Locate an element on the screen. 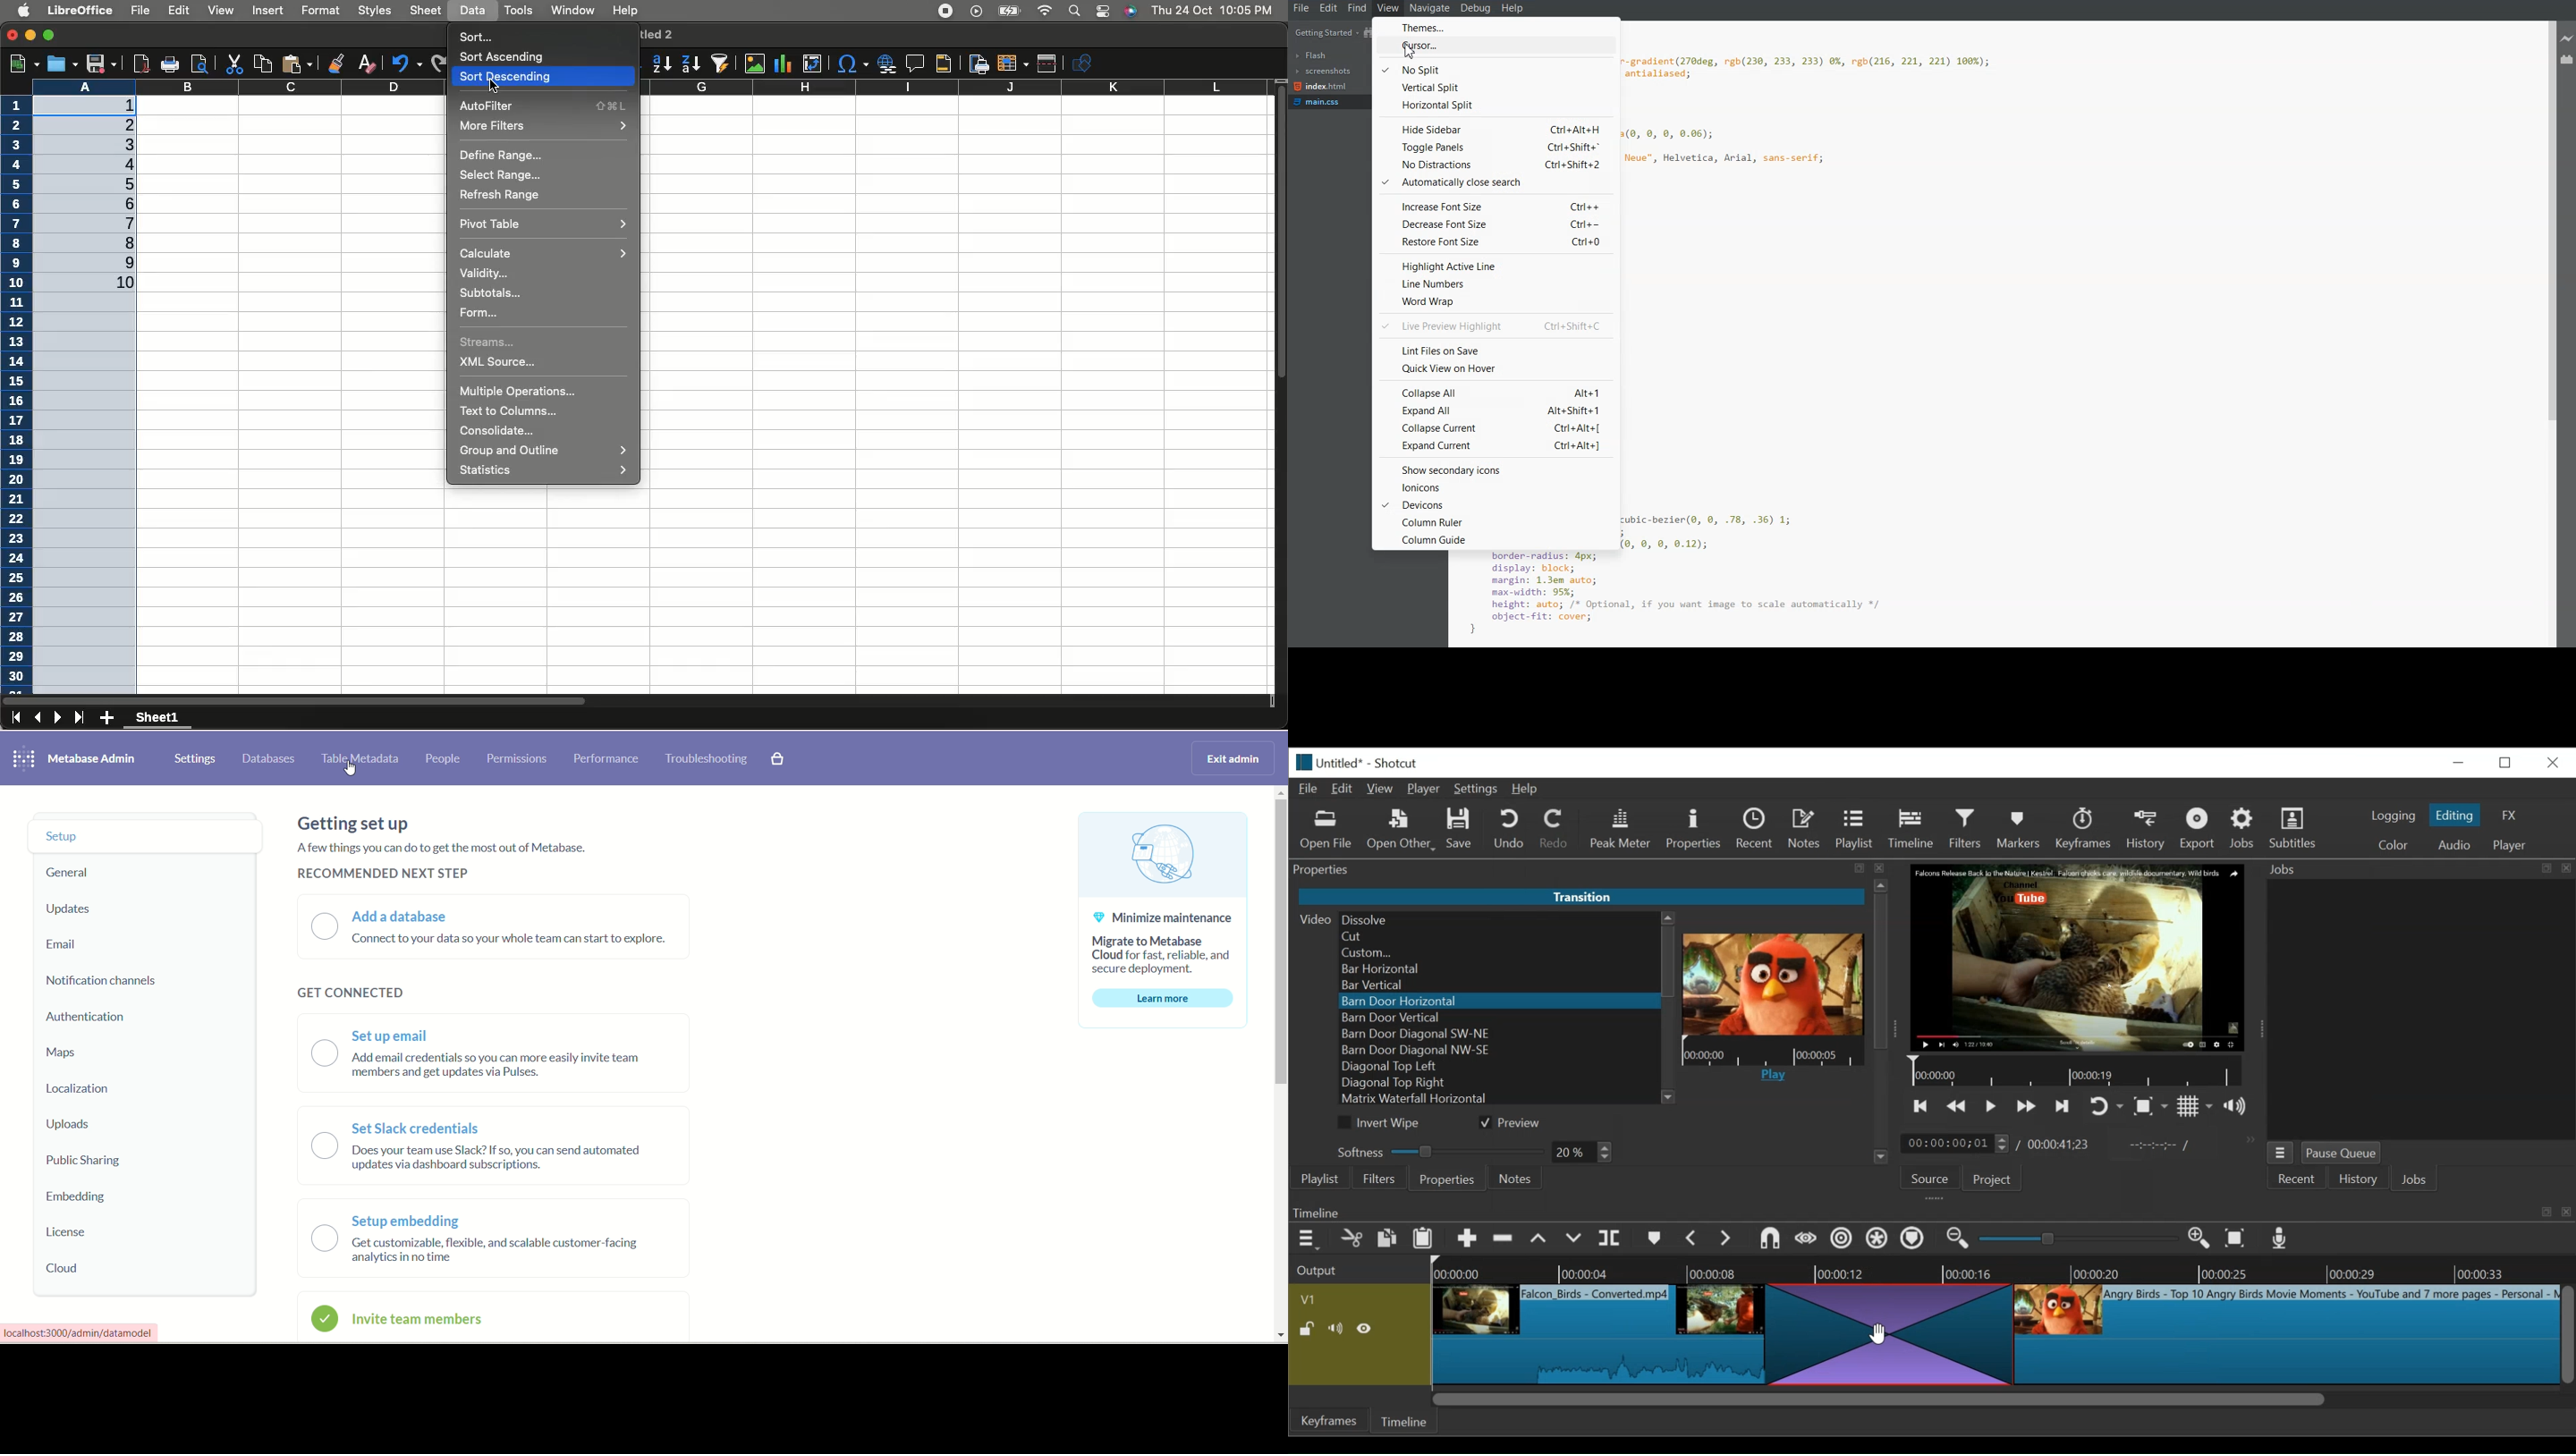 Image resolution: width=2576 pixels, height=1456 pixels. File is located at coordinates (1309, 789).